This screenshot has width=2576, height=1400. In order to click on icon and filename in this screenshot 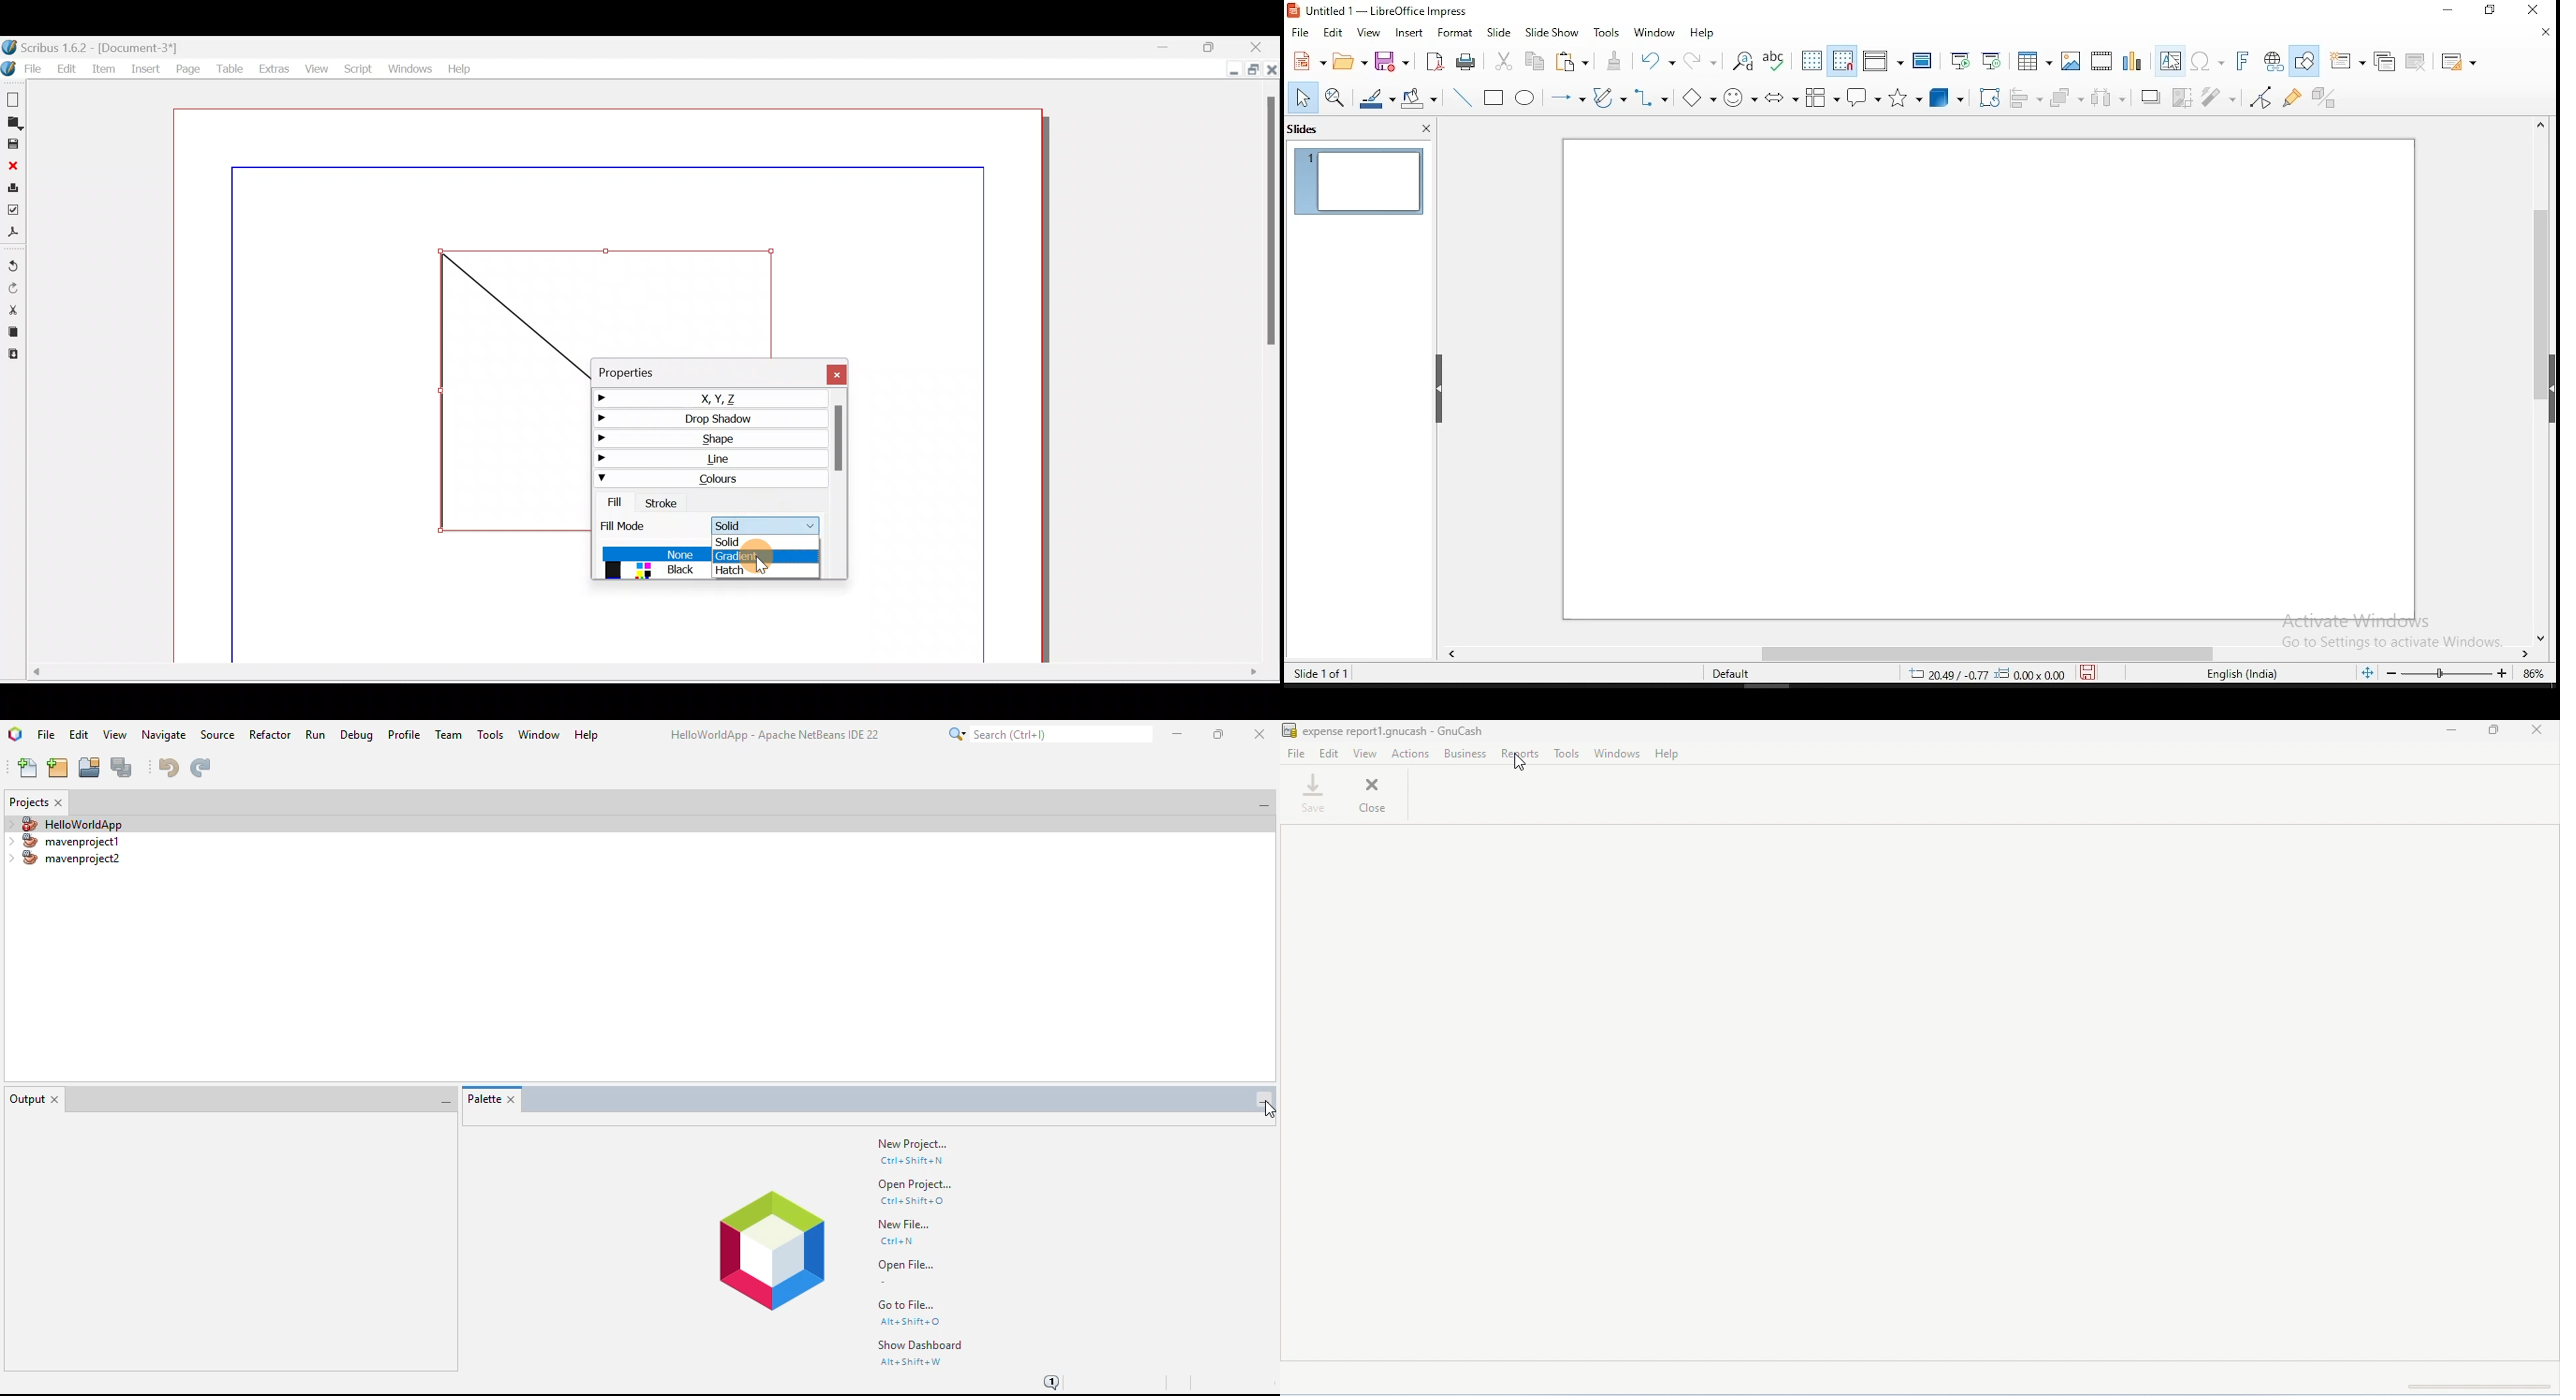, I will do `click(1384, 12)`.